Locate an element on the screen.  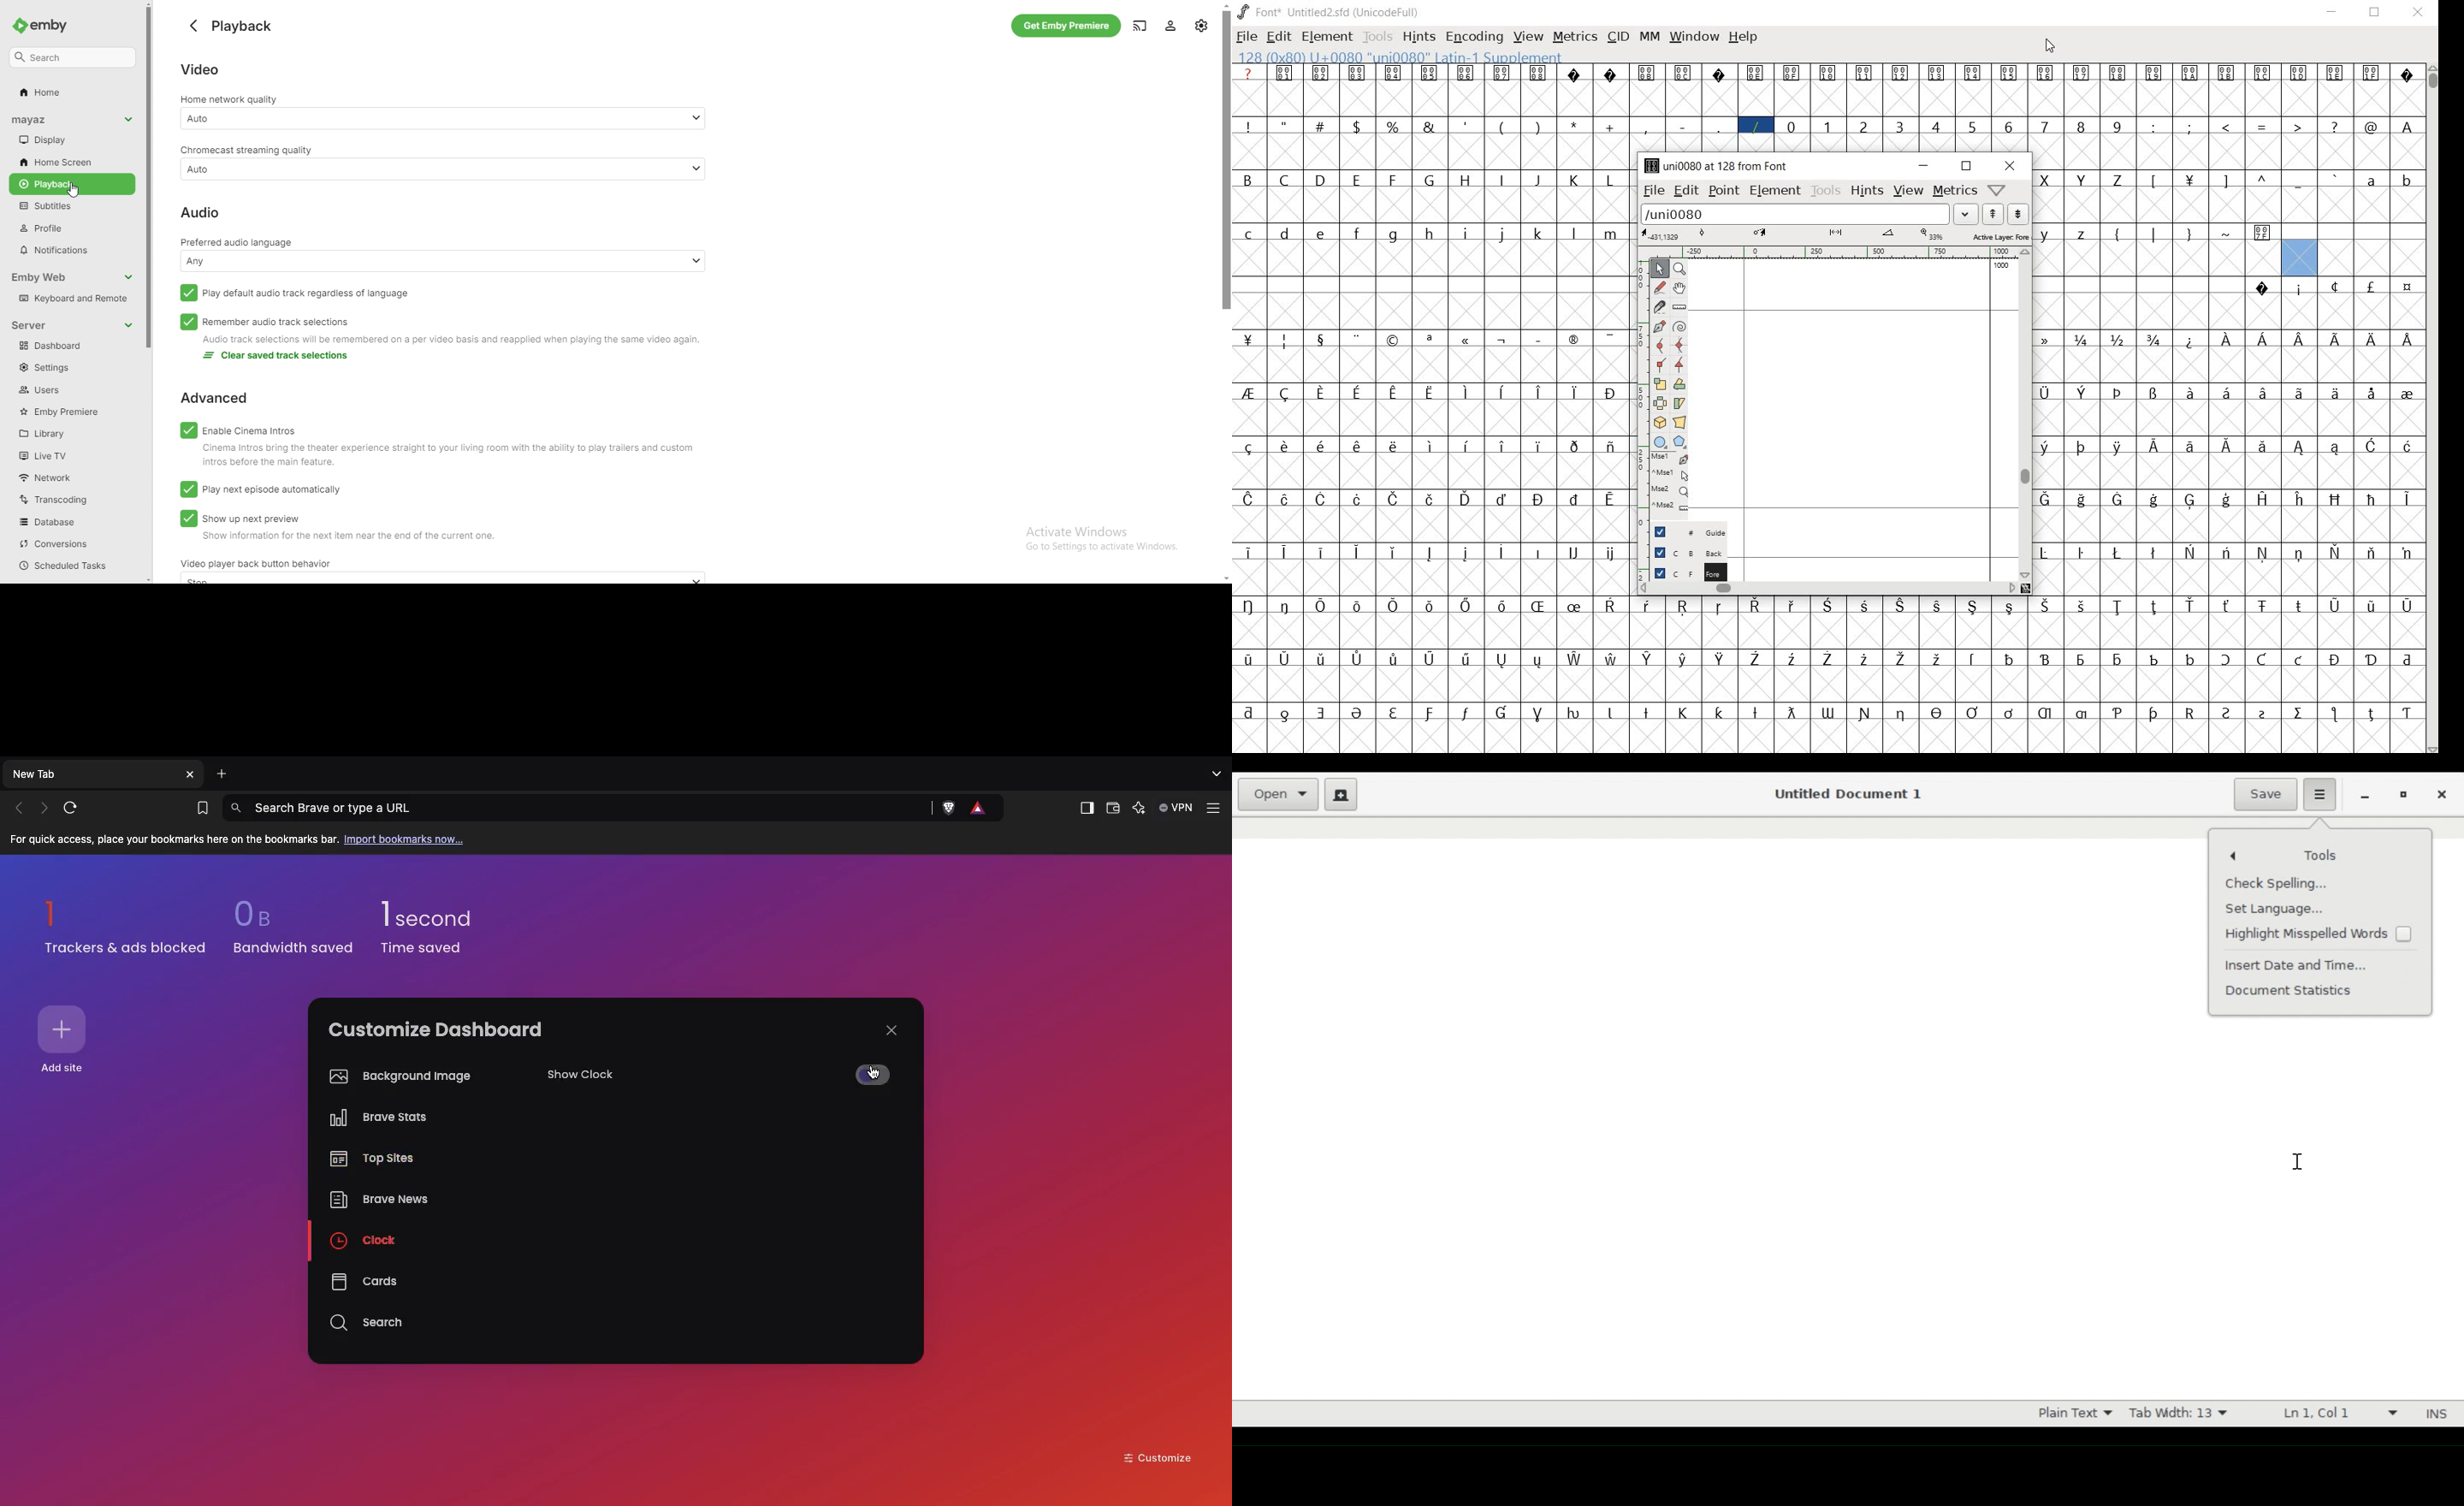
preferred audio language is located at coordinates (240, 241).